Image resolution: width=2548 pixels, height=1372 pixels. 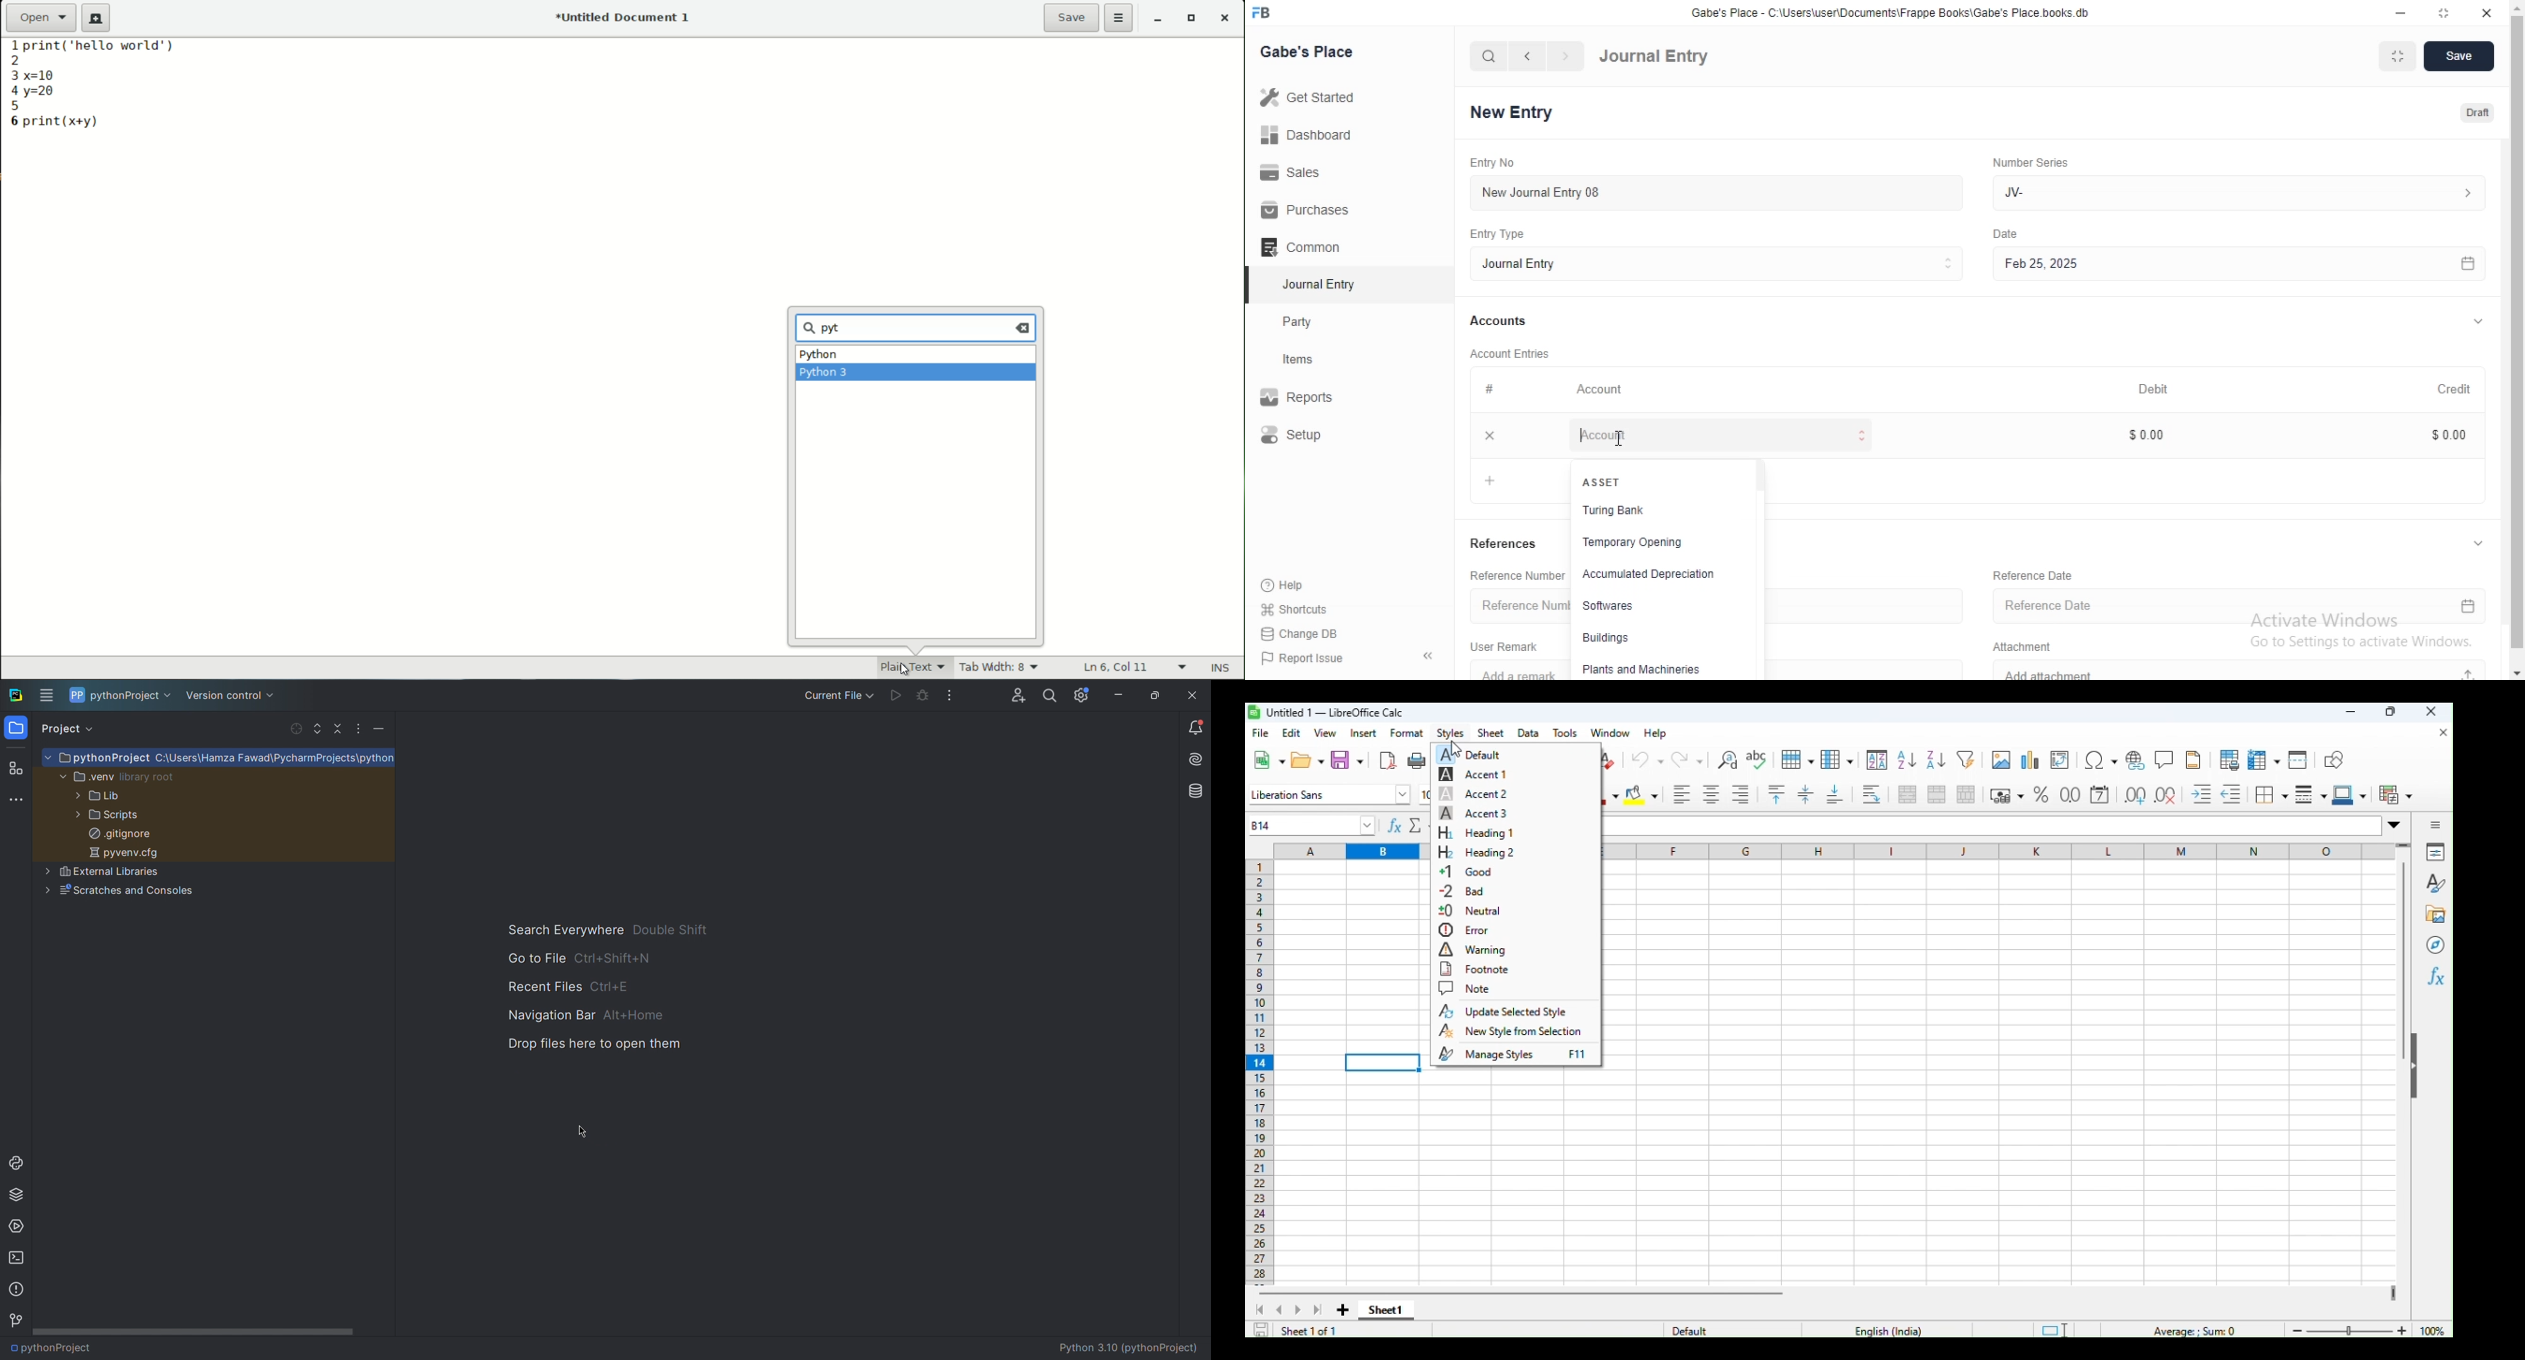 I want to click on Attachment, so click(x=2026, y=647).